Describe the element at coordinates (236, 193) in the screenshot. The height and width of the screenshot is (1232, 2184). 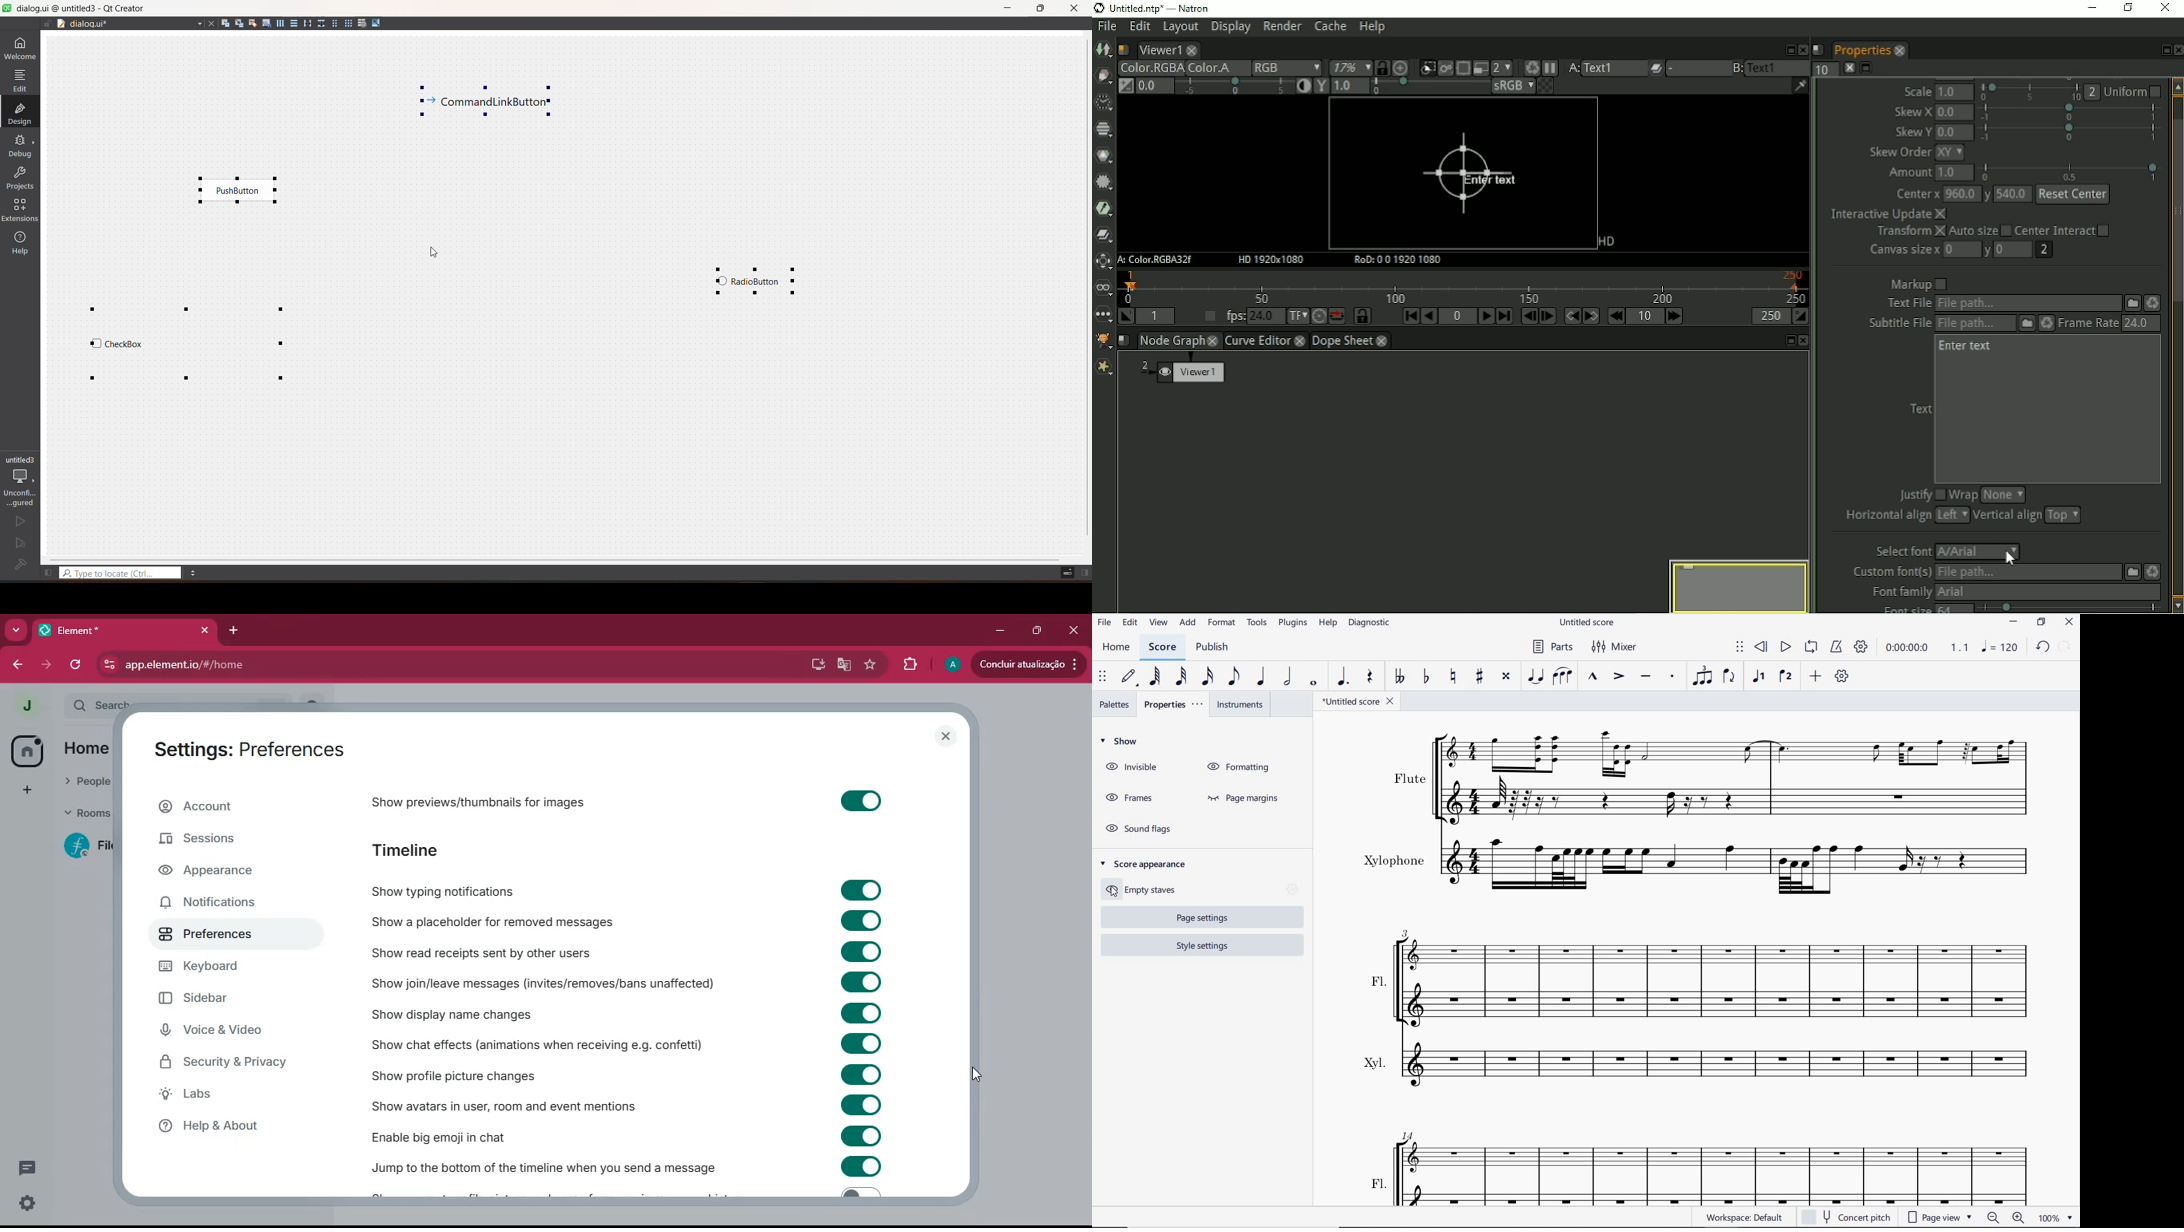
I see `selected widget 3` at that location.